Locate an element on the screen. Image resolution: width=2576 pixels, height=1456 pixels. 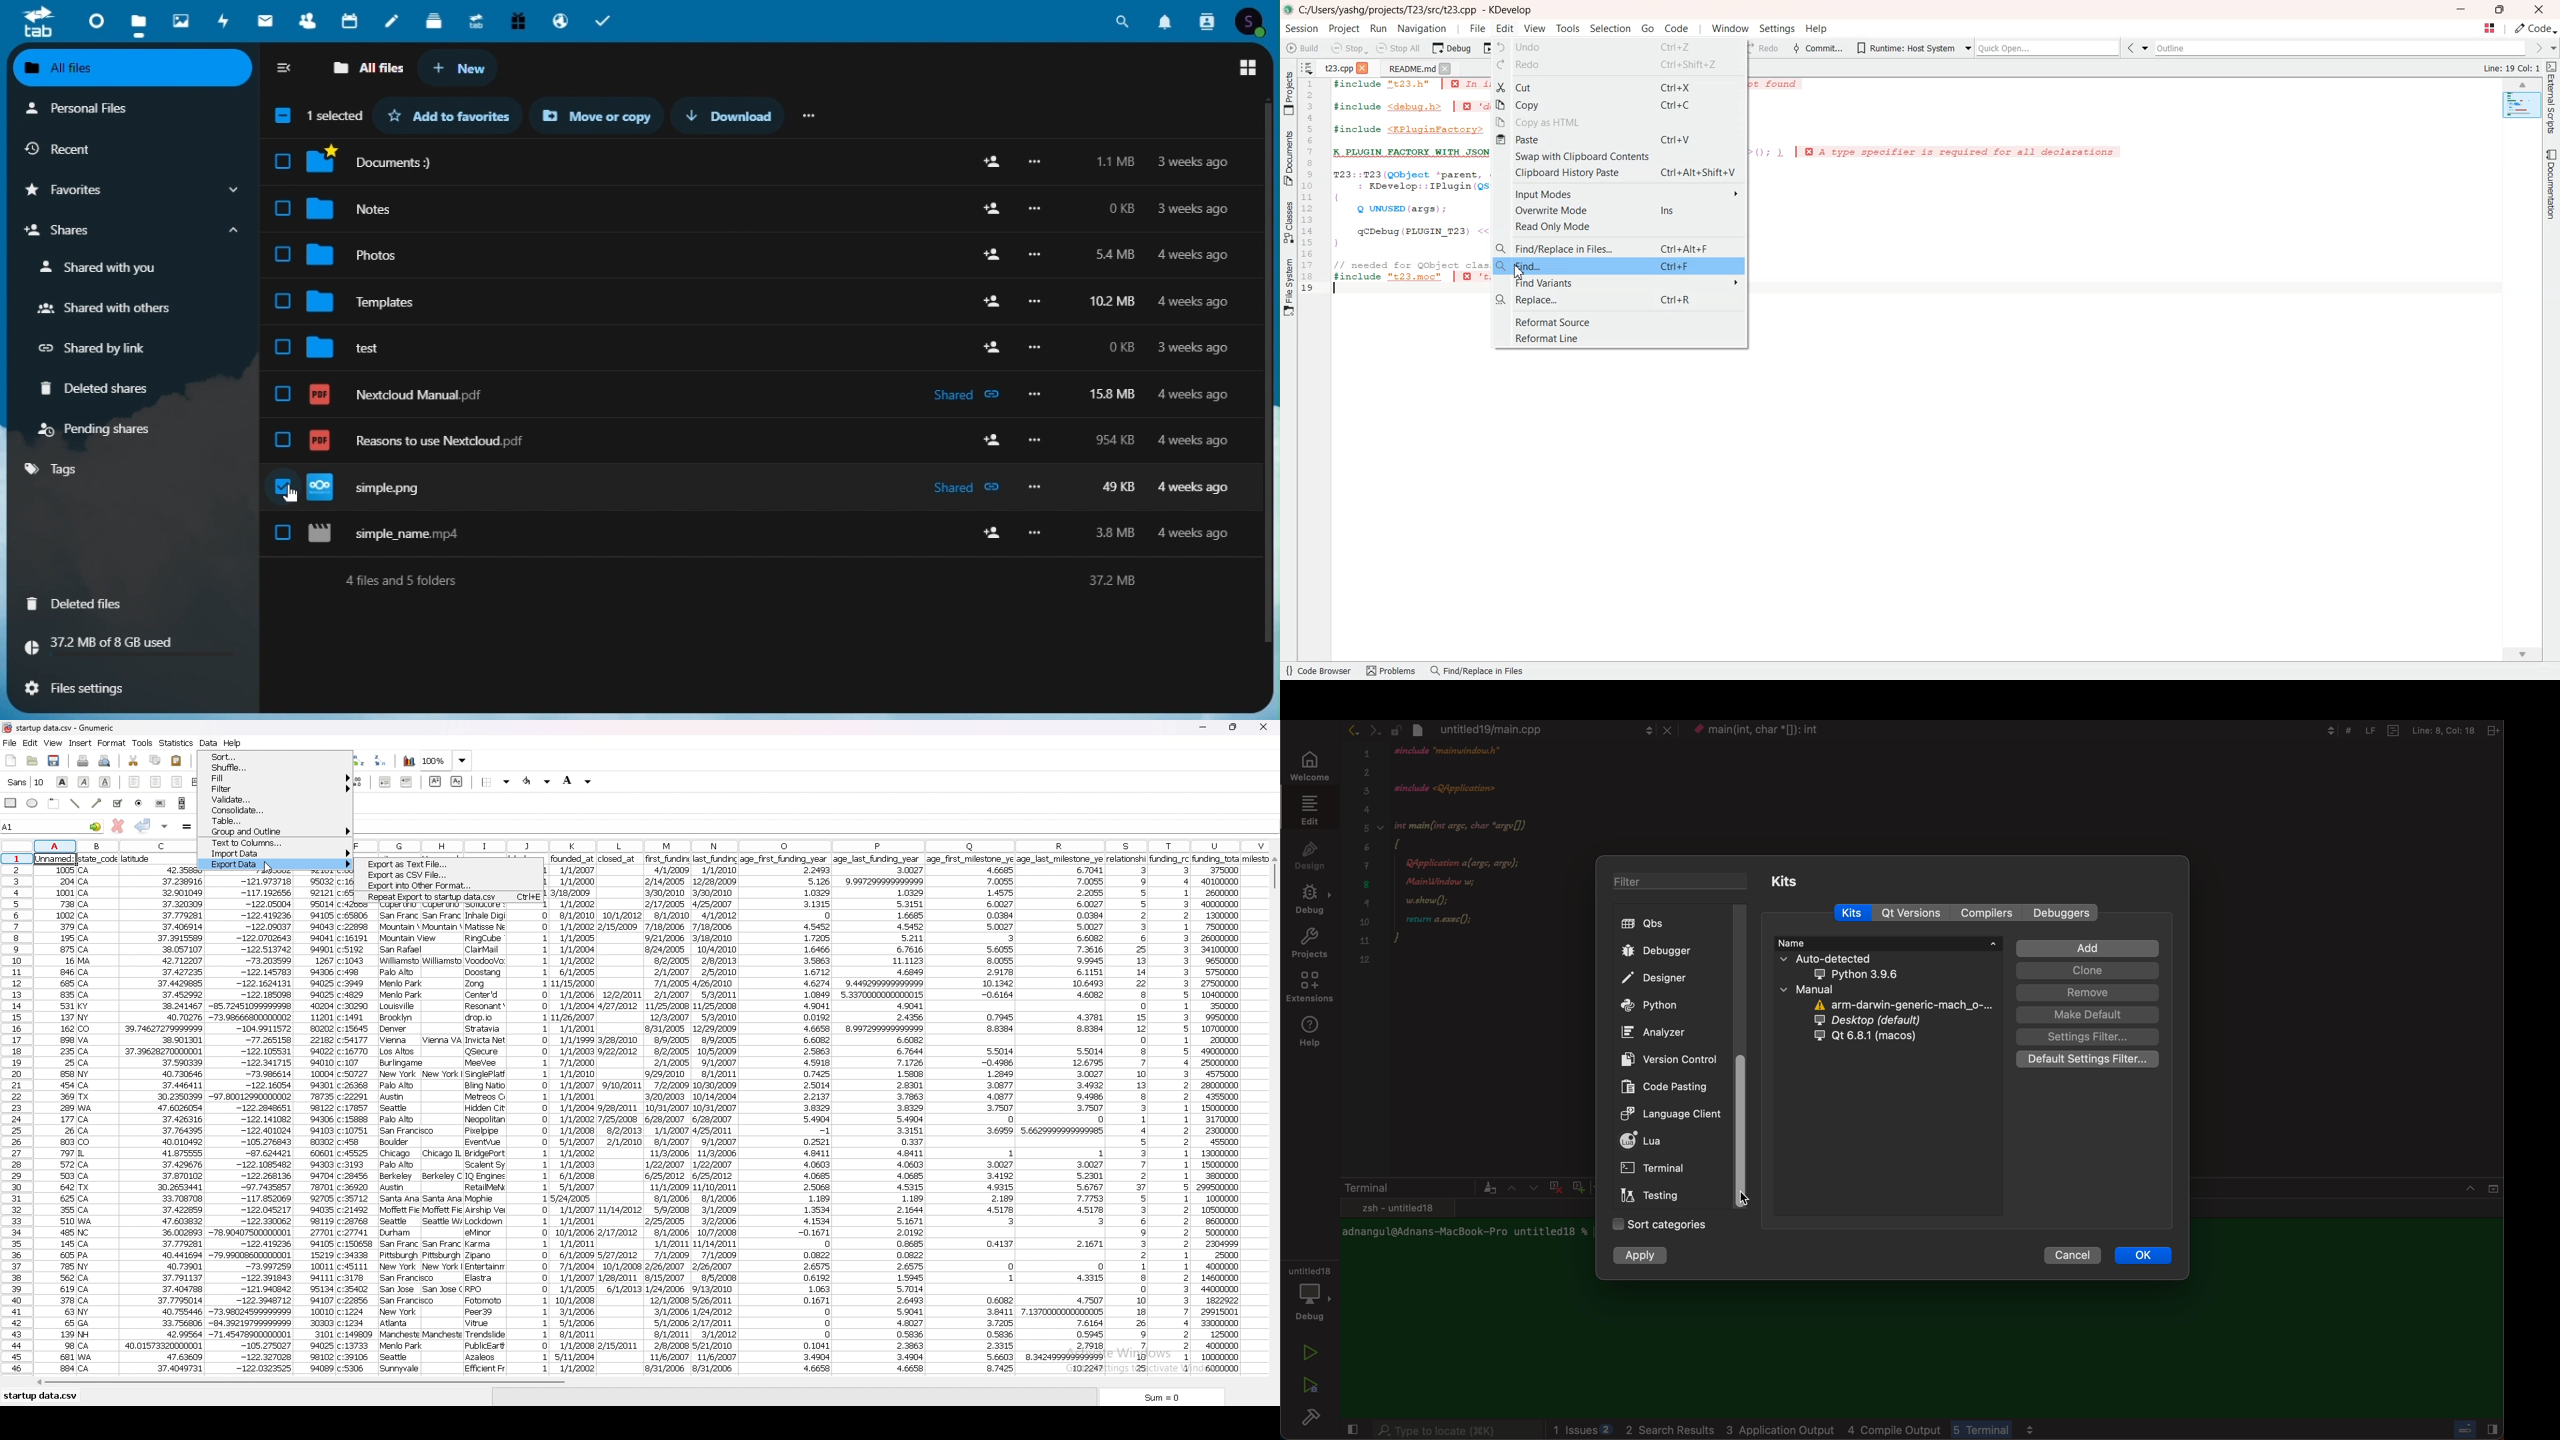
files is located at coordinates (762, 162).